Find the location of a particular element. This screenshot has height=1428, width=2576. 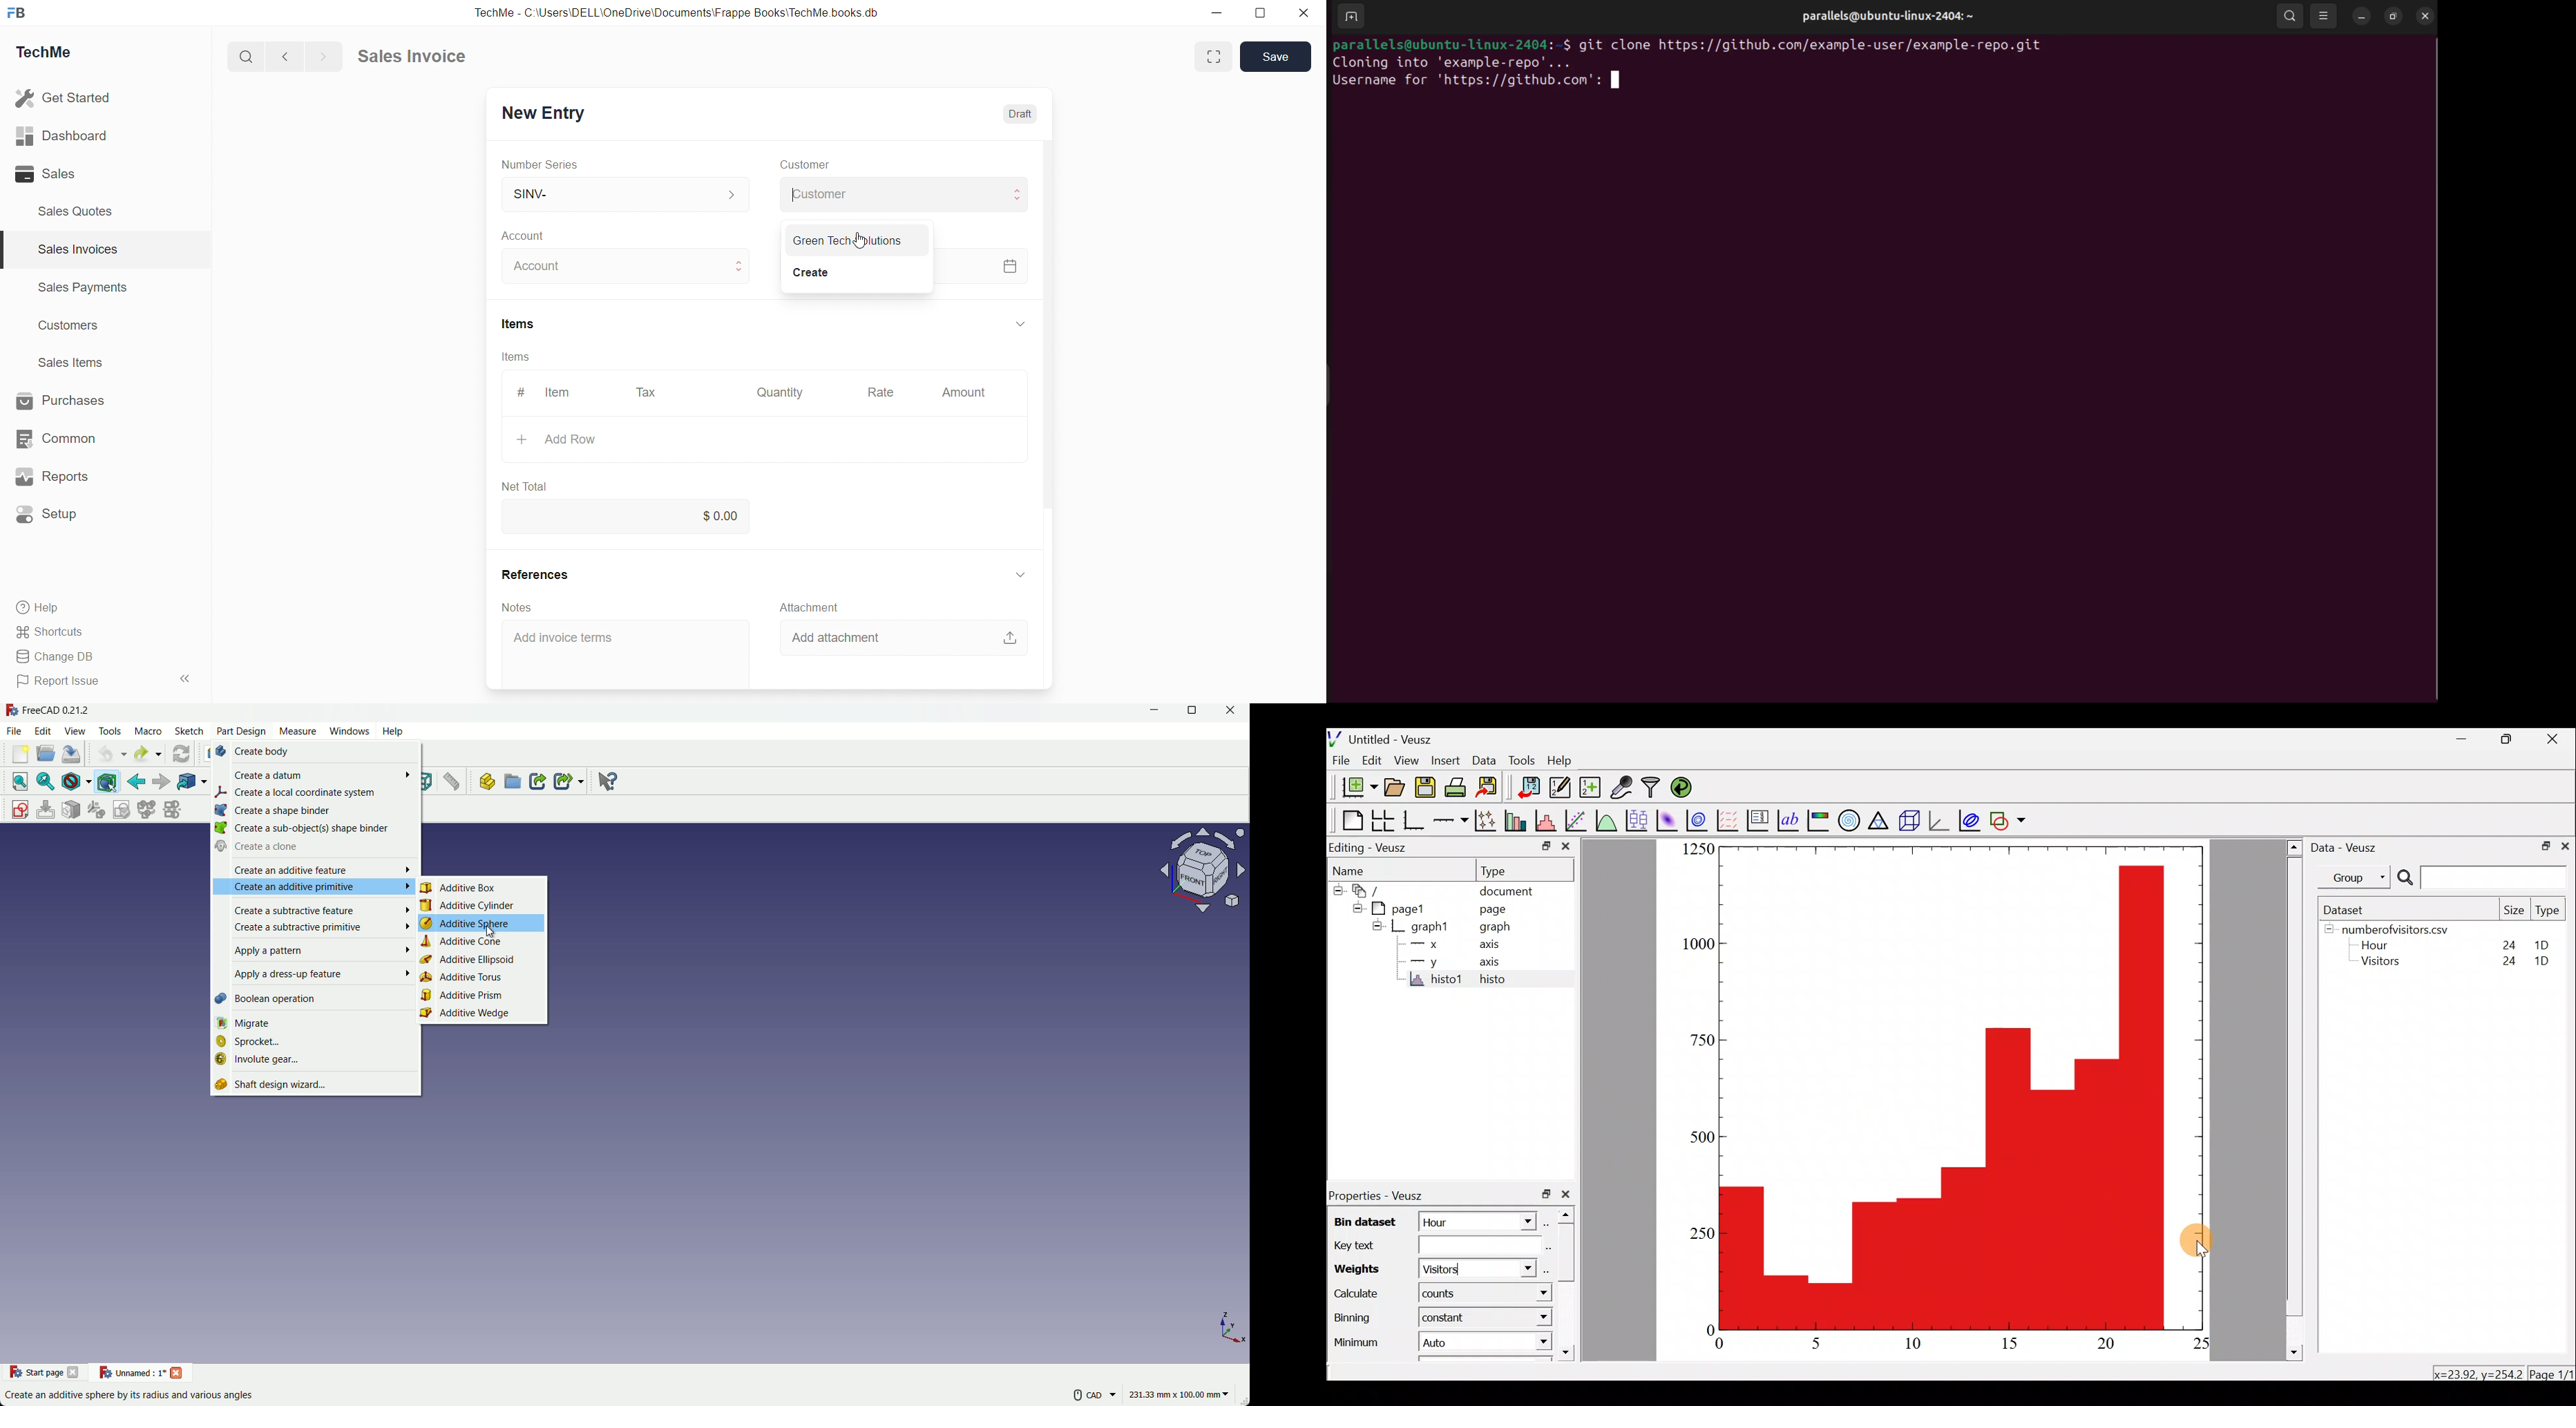

Sales Payments is located at coordinates (84, 286).